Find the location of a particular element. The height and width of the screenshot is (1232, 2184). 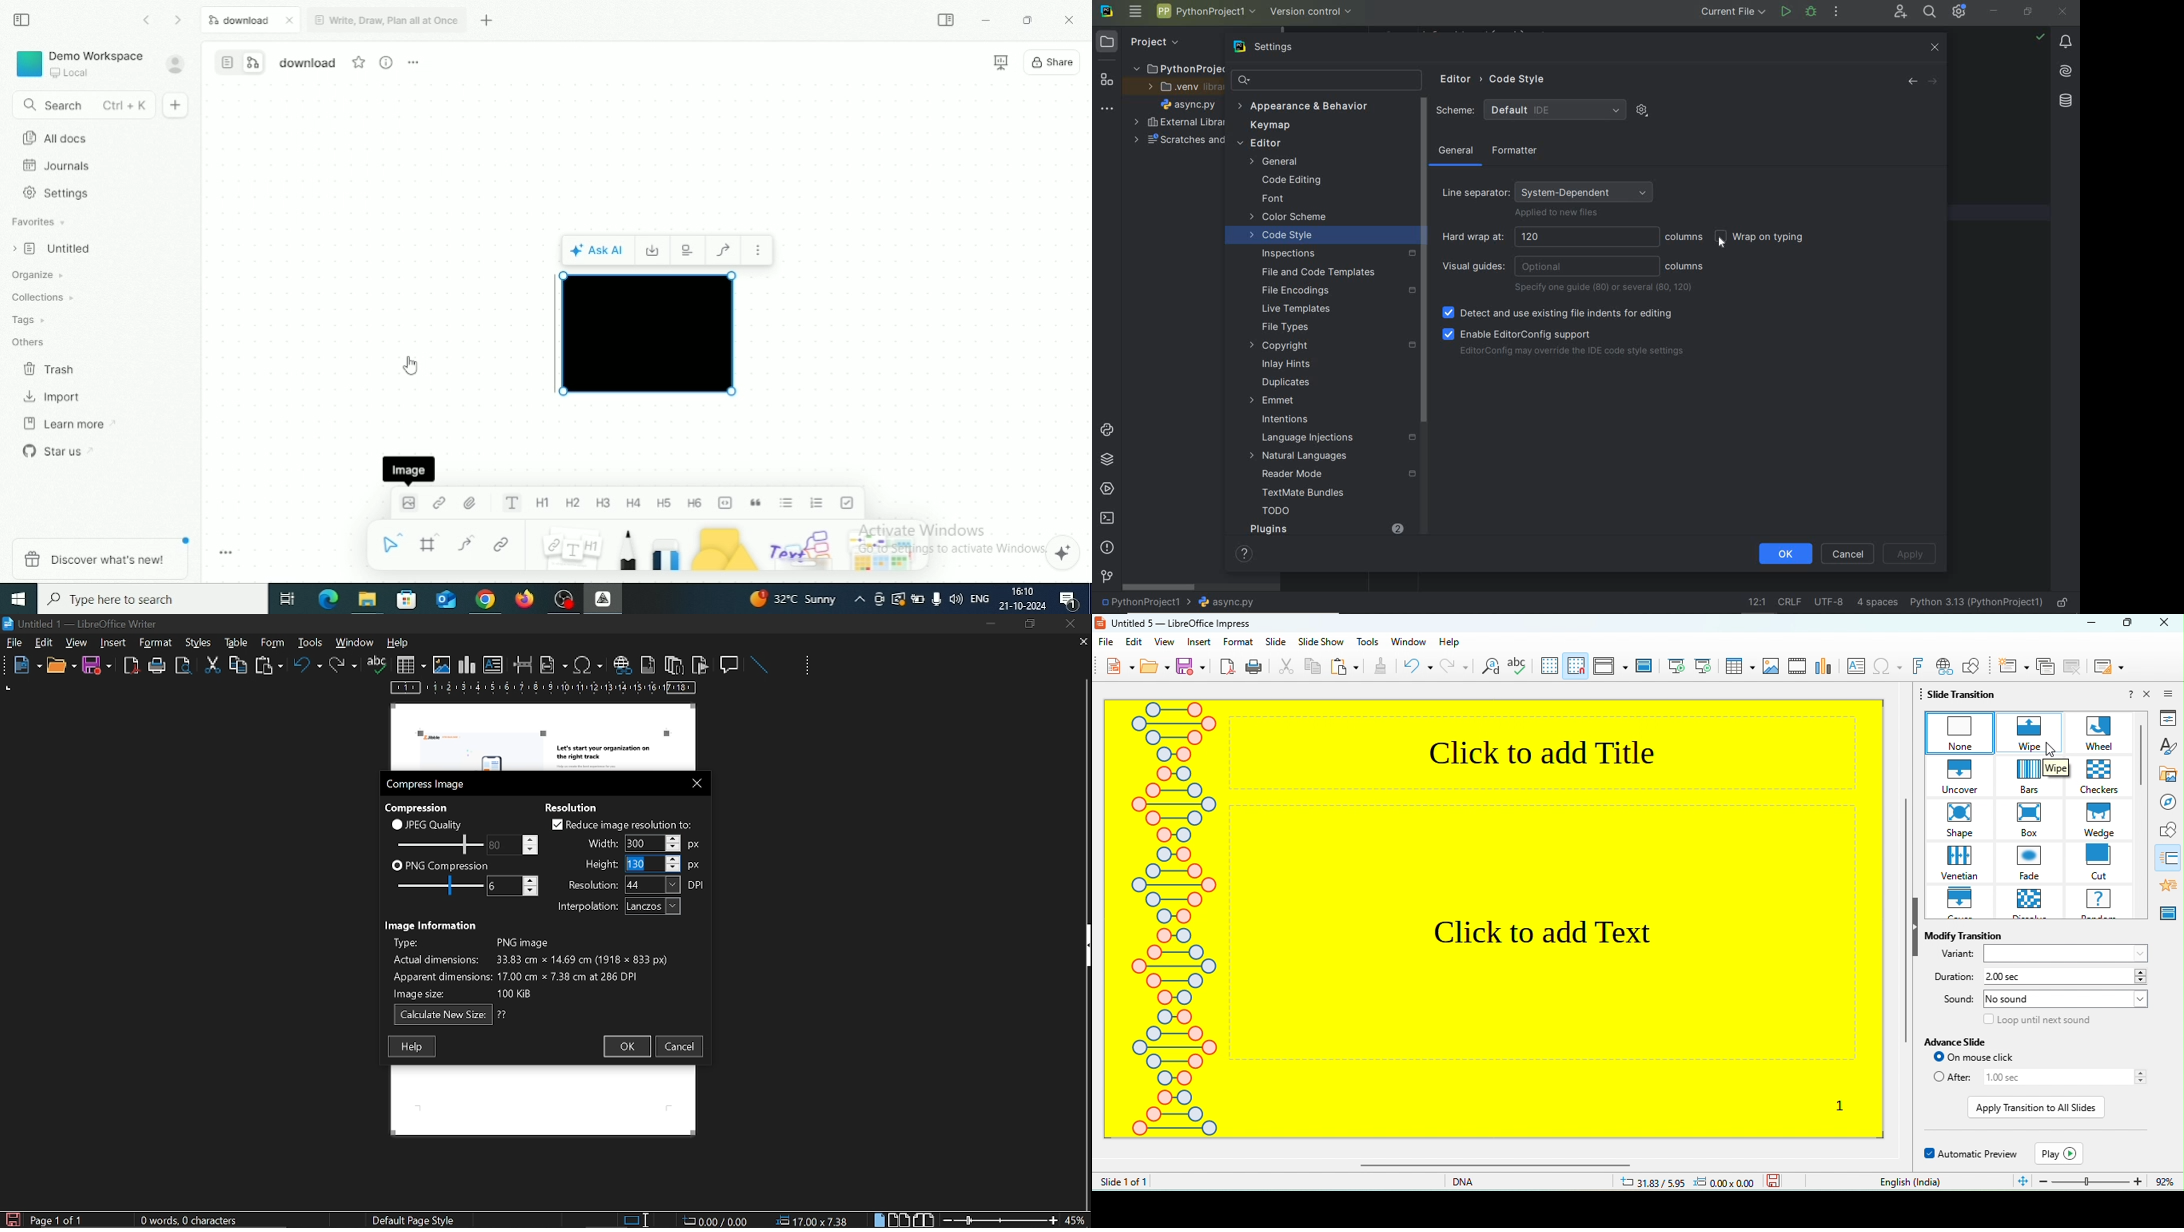

scratches and consoles is located at coordinates (1173, 141).